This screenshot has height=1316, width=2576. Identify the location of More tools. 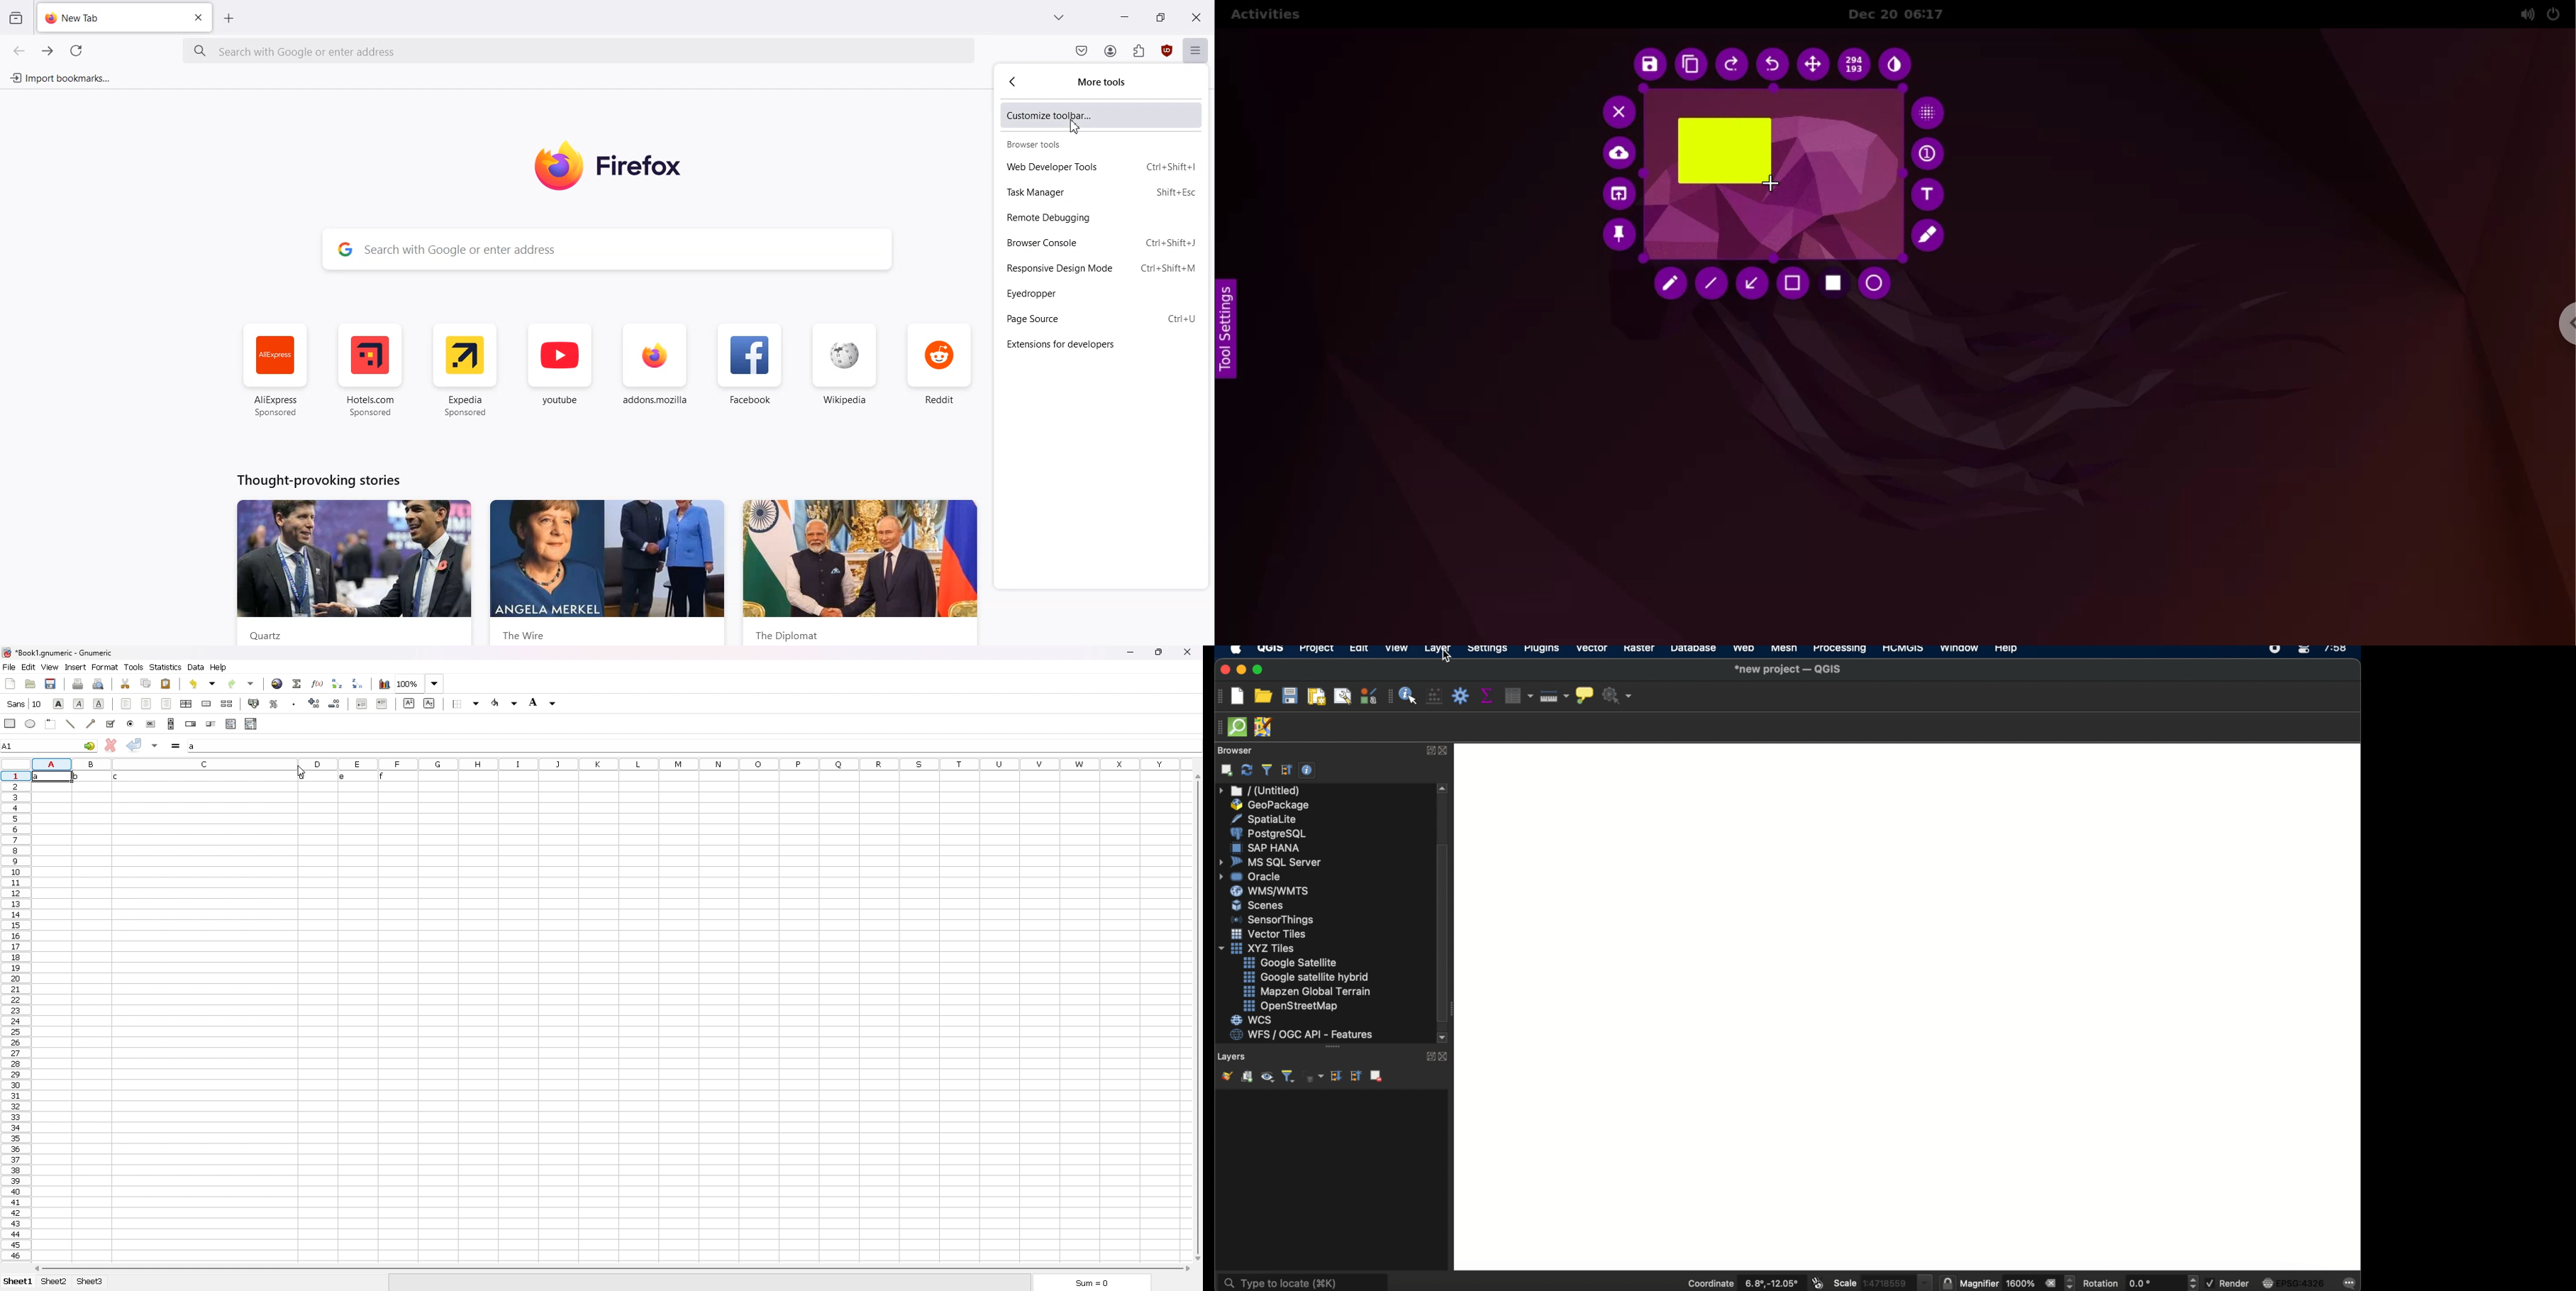
(1104, 82).